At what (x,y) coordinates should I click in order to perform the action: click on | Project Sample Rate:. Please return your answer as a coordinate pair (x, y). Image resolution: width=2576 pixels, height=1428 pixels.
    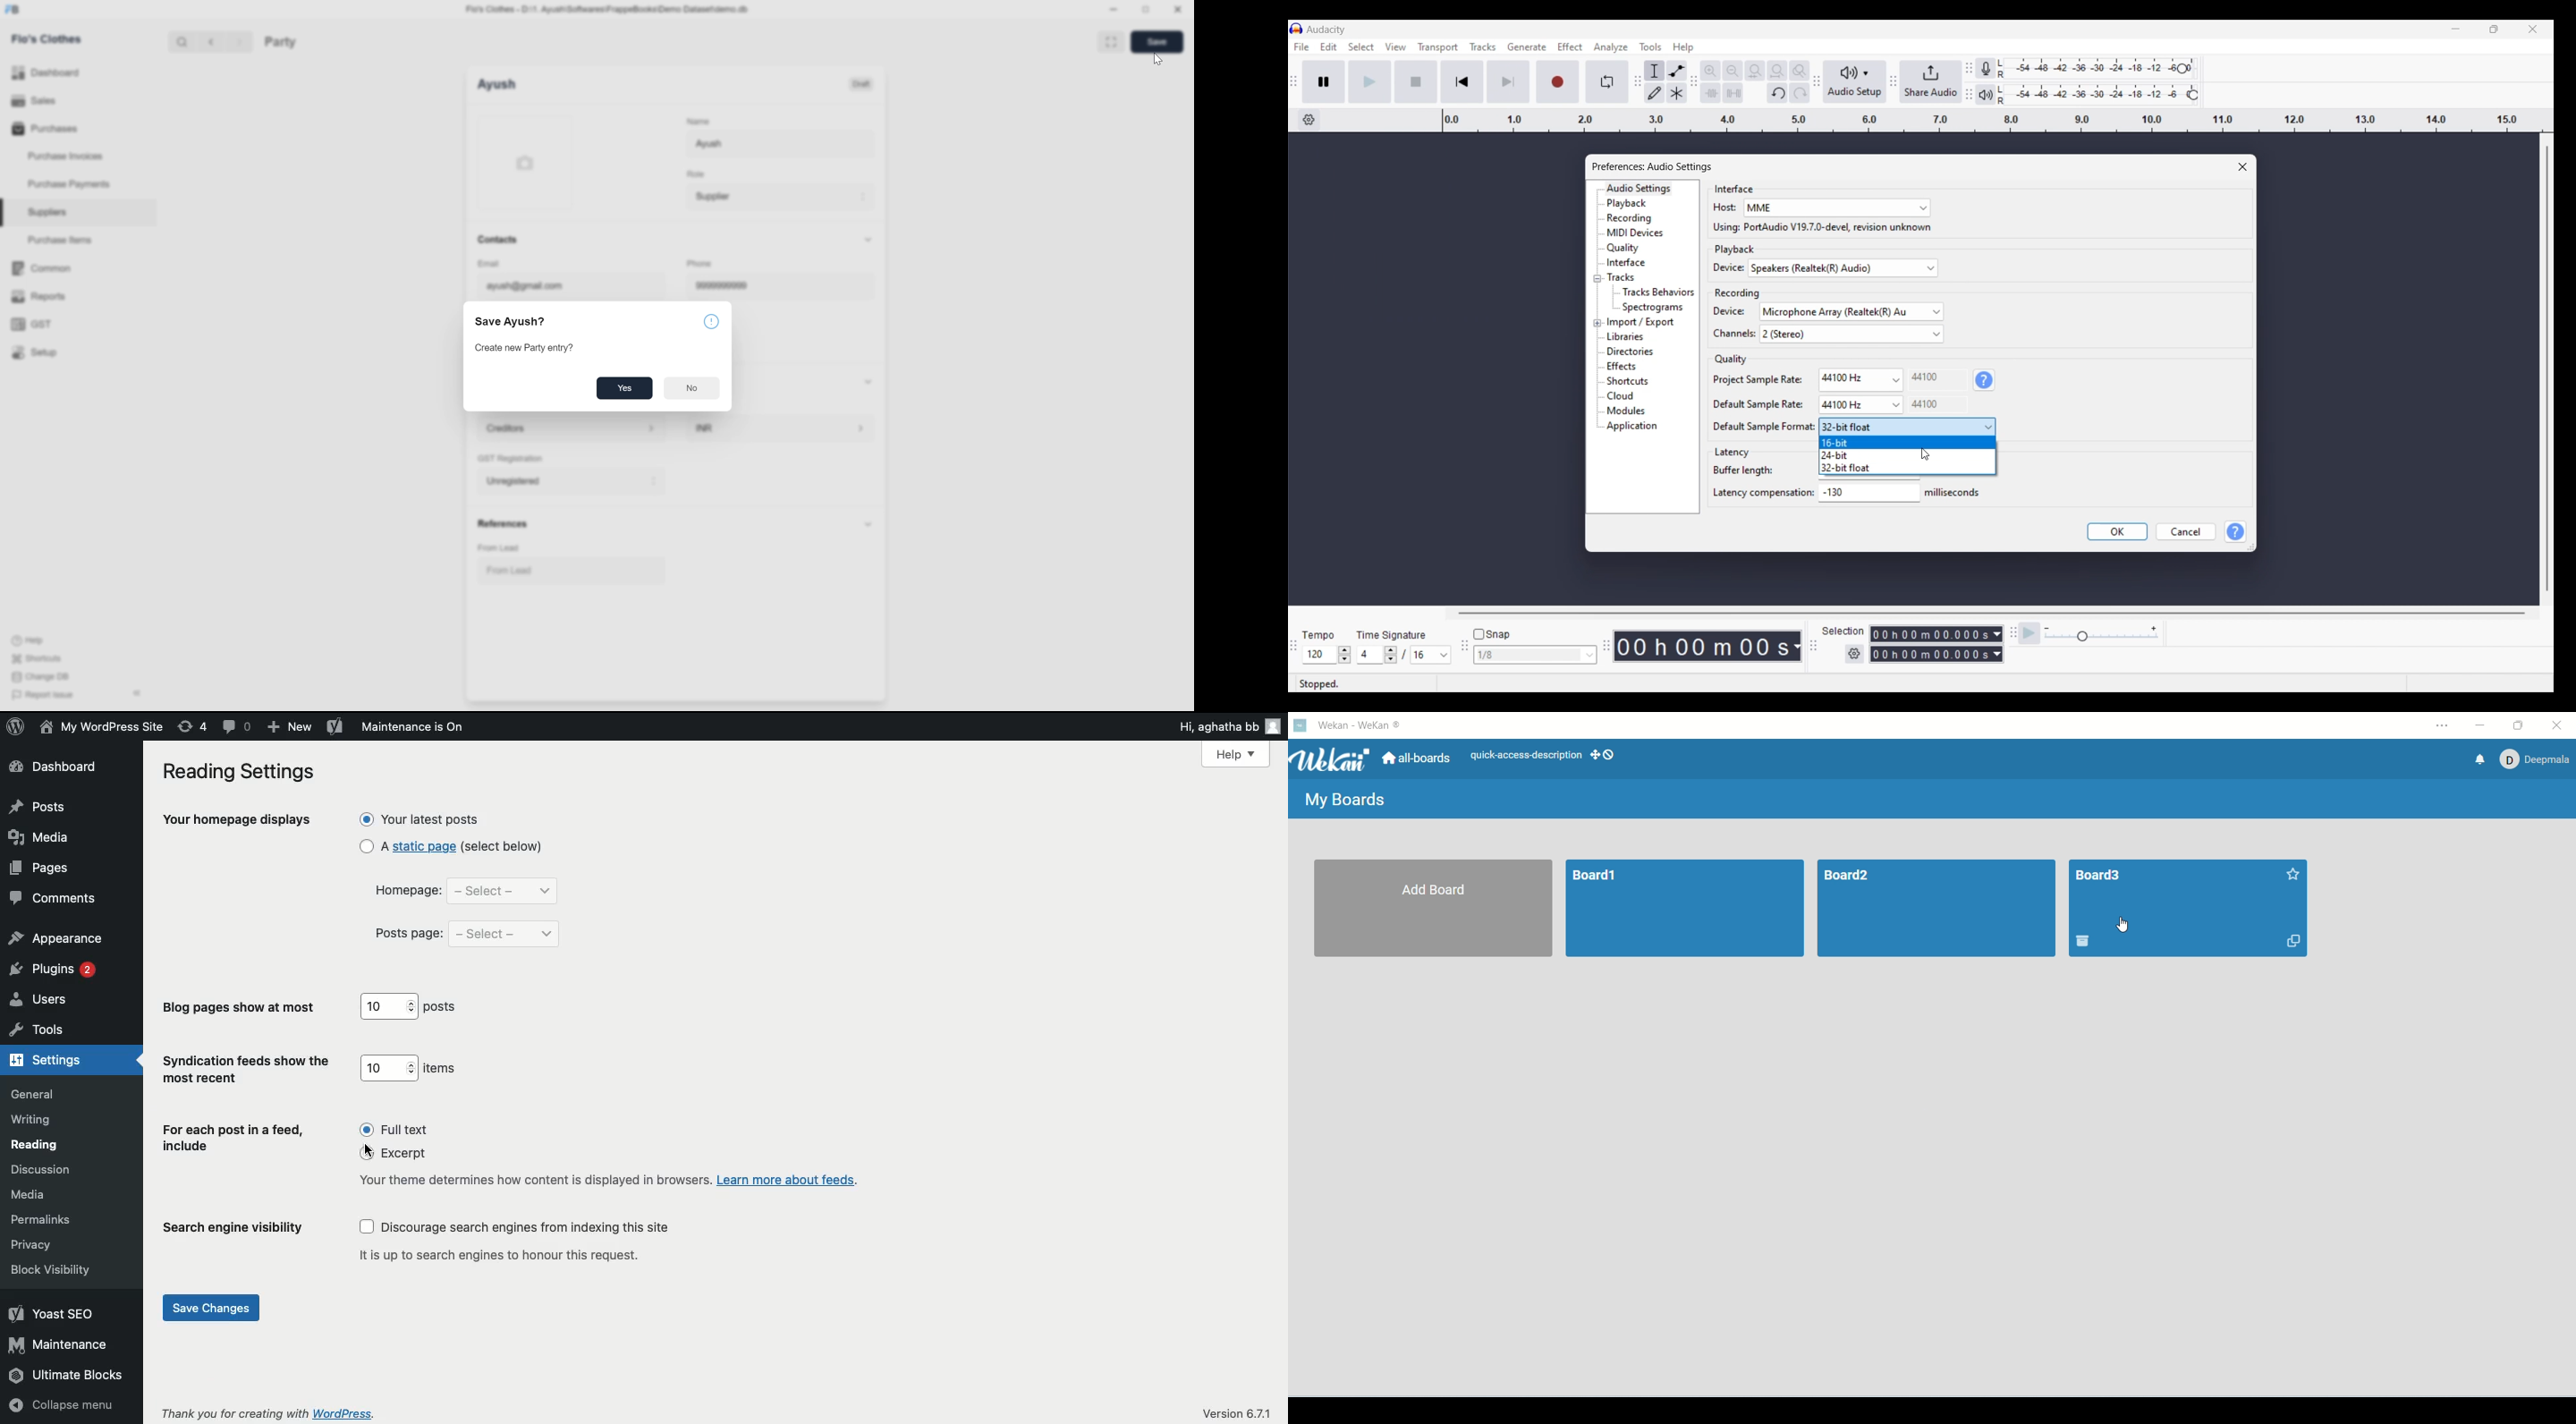
    Looking at the image, I should click on (1753, 379).